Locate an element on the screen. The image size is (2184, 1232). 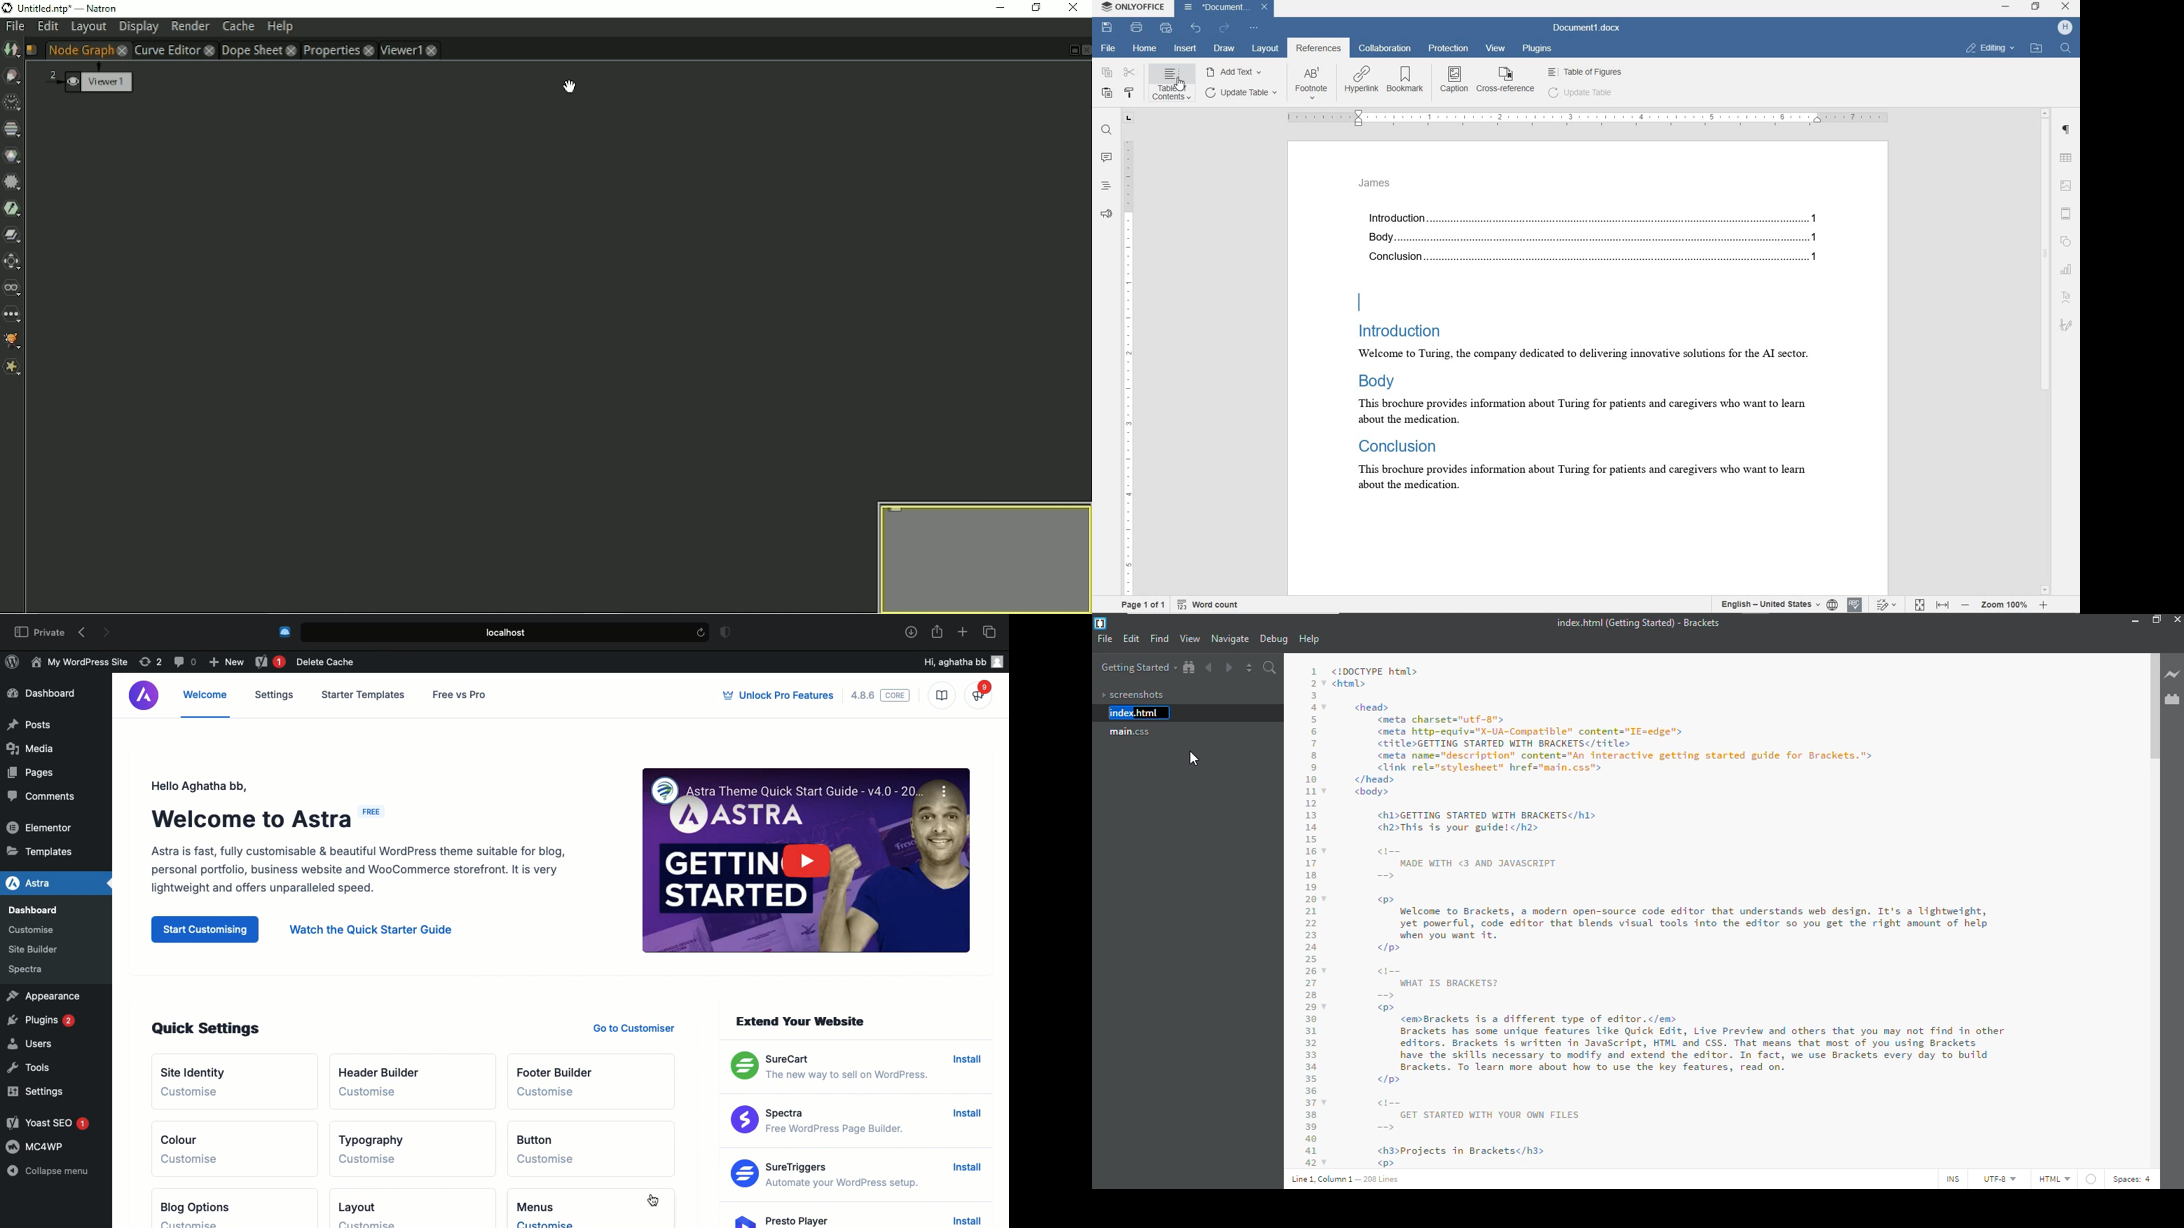
split editor is located at coordinates (1249, 668).